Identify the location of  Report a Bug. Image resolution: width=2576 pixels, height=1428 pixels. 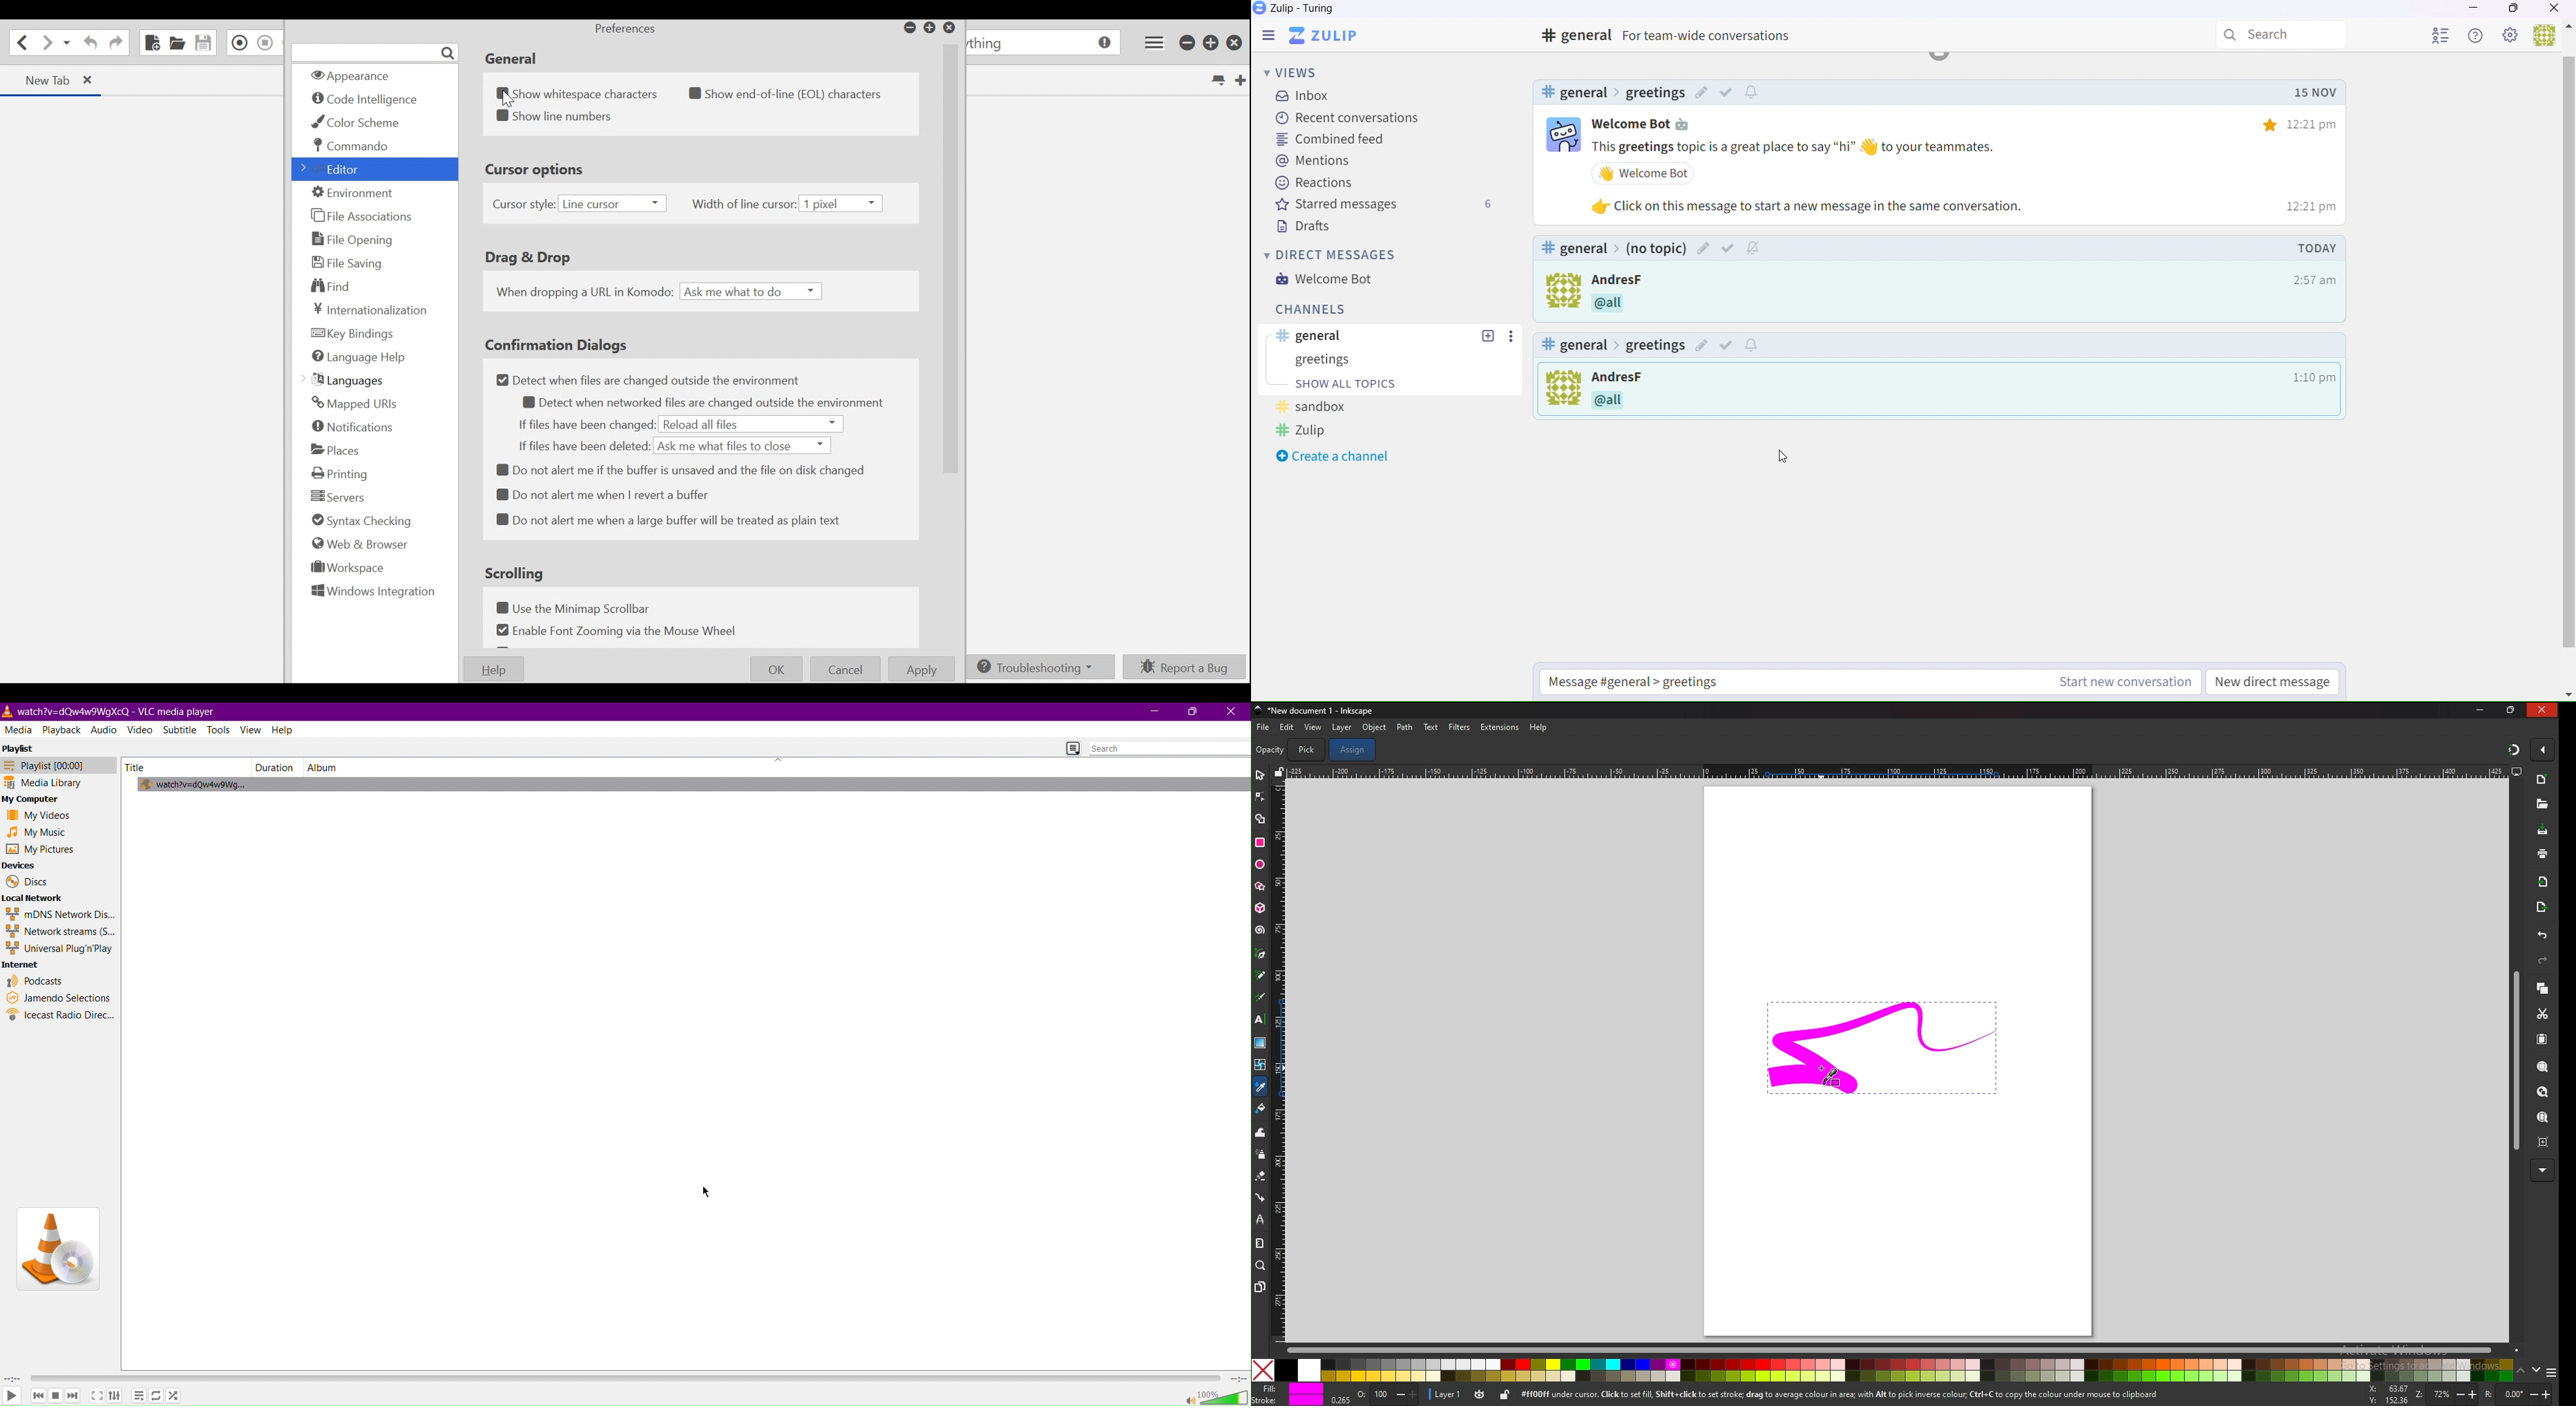
(1184, 668).